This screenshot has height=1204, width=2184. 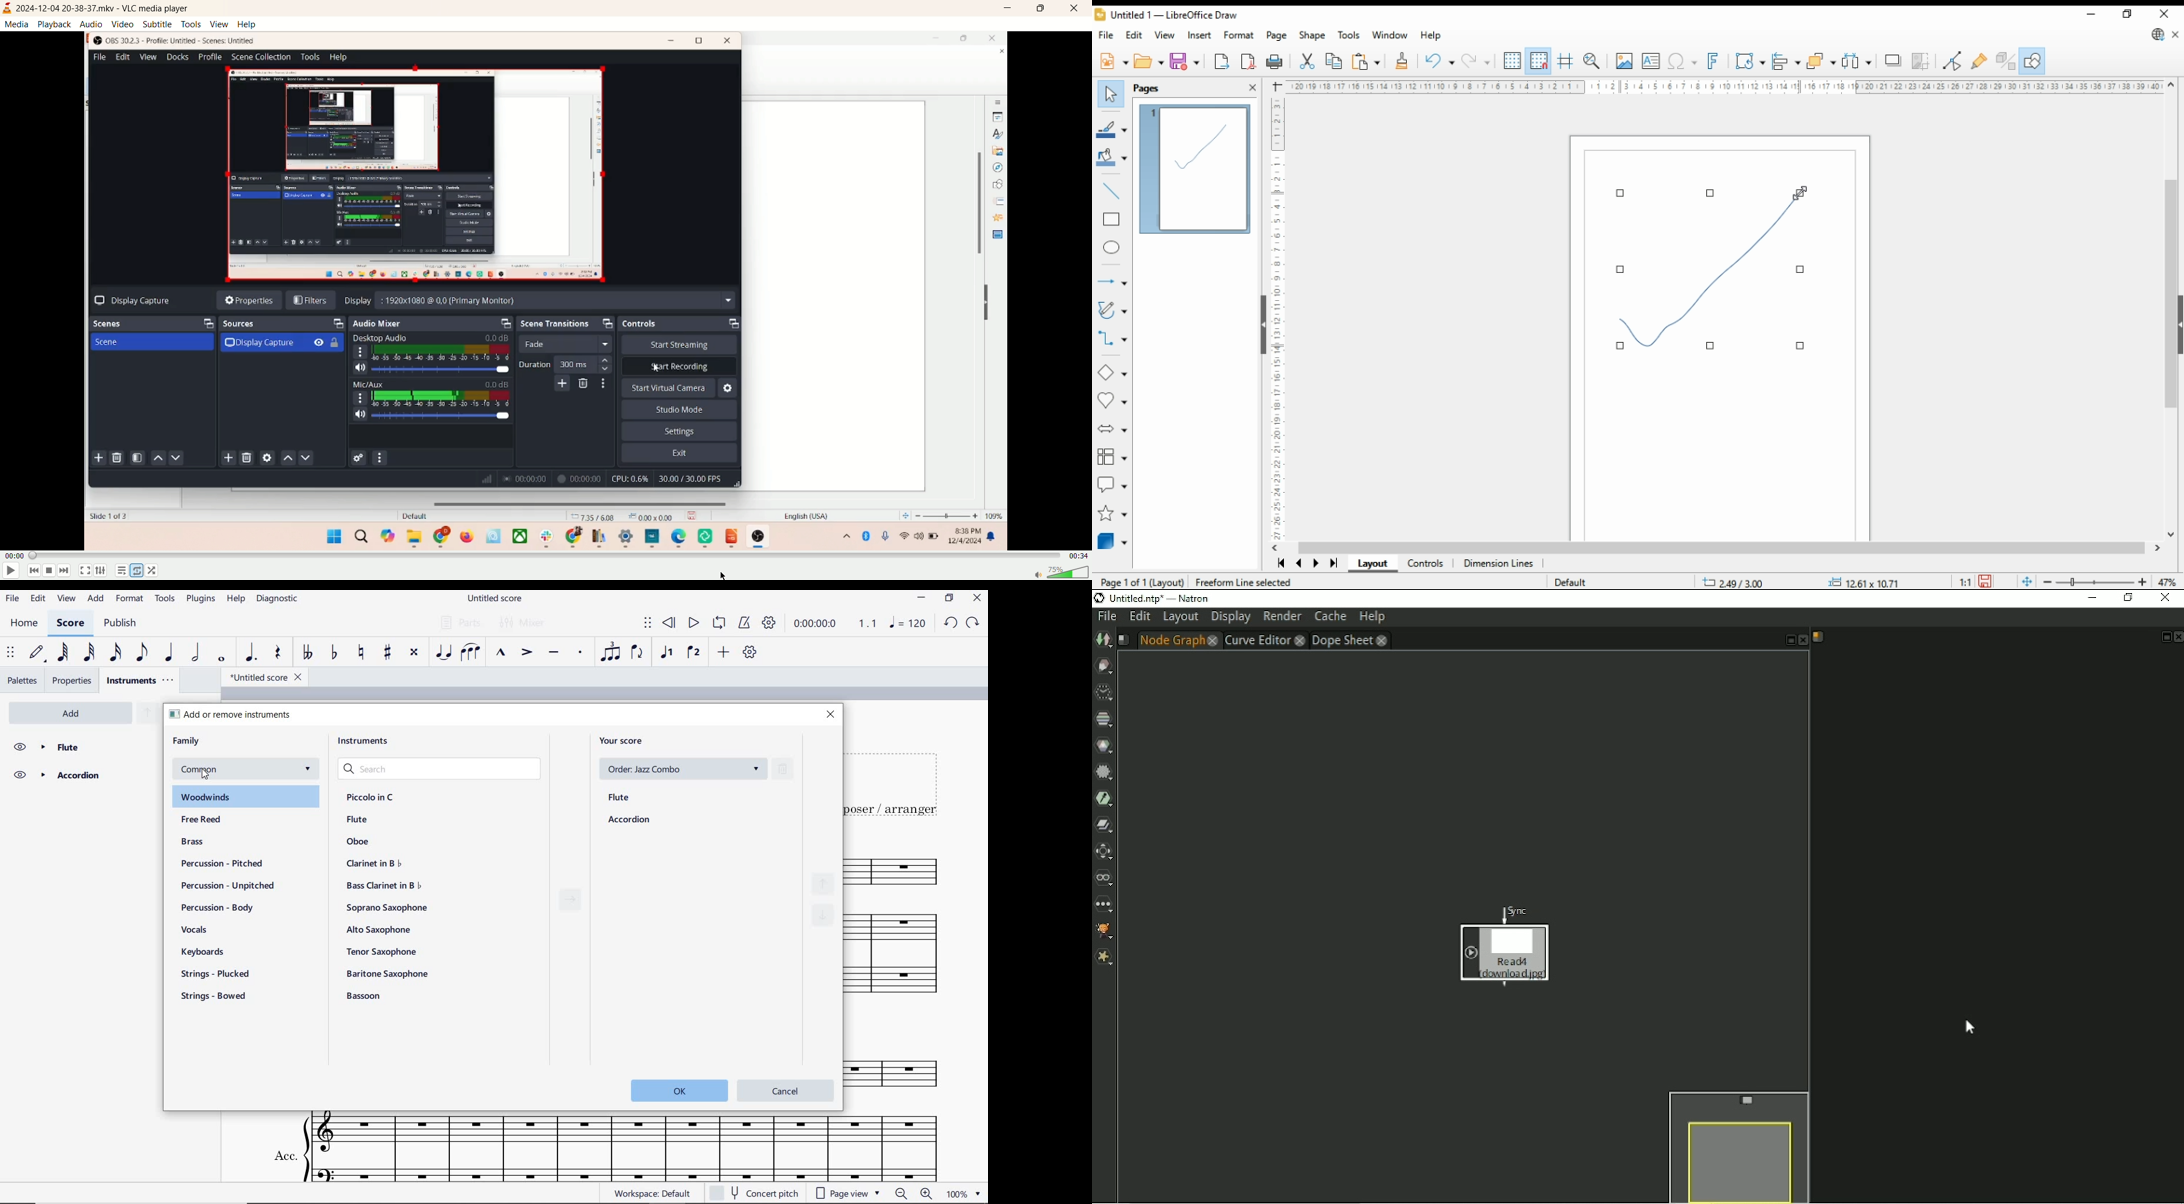 I want to click on icon and file name, so click(x=1167, y=15).